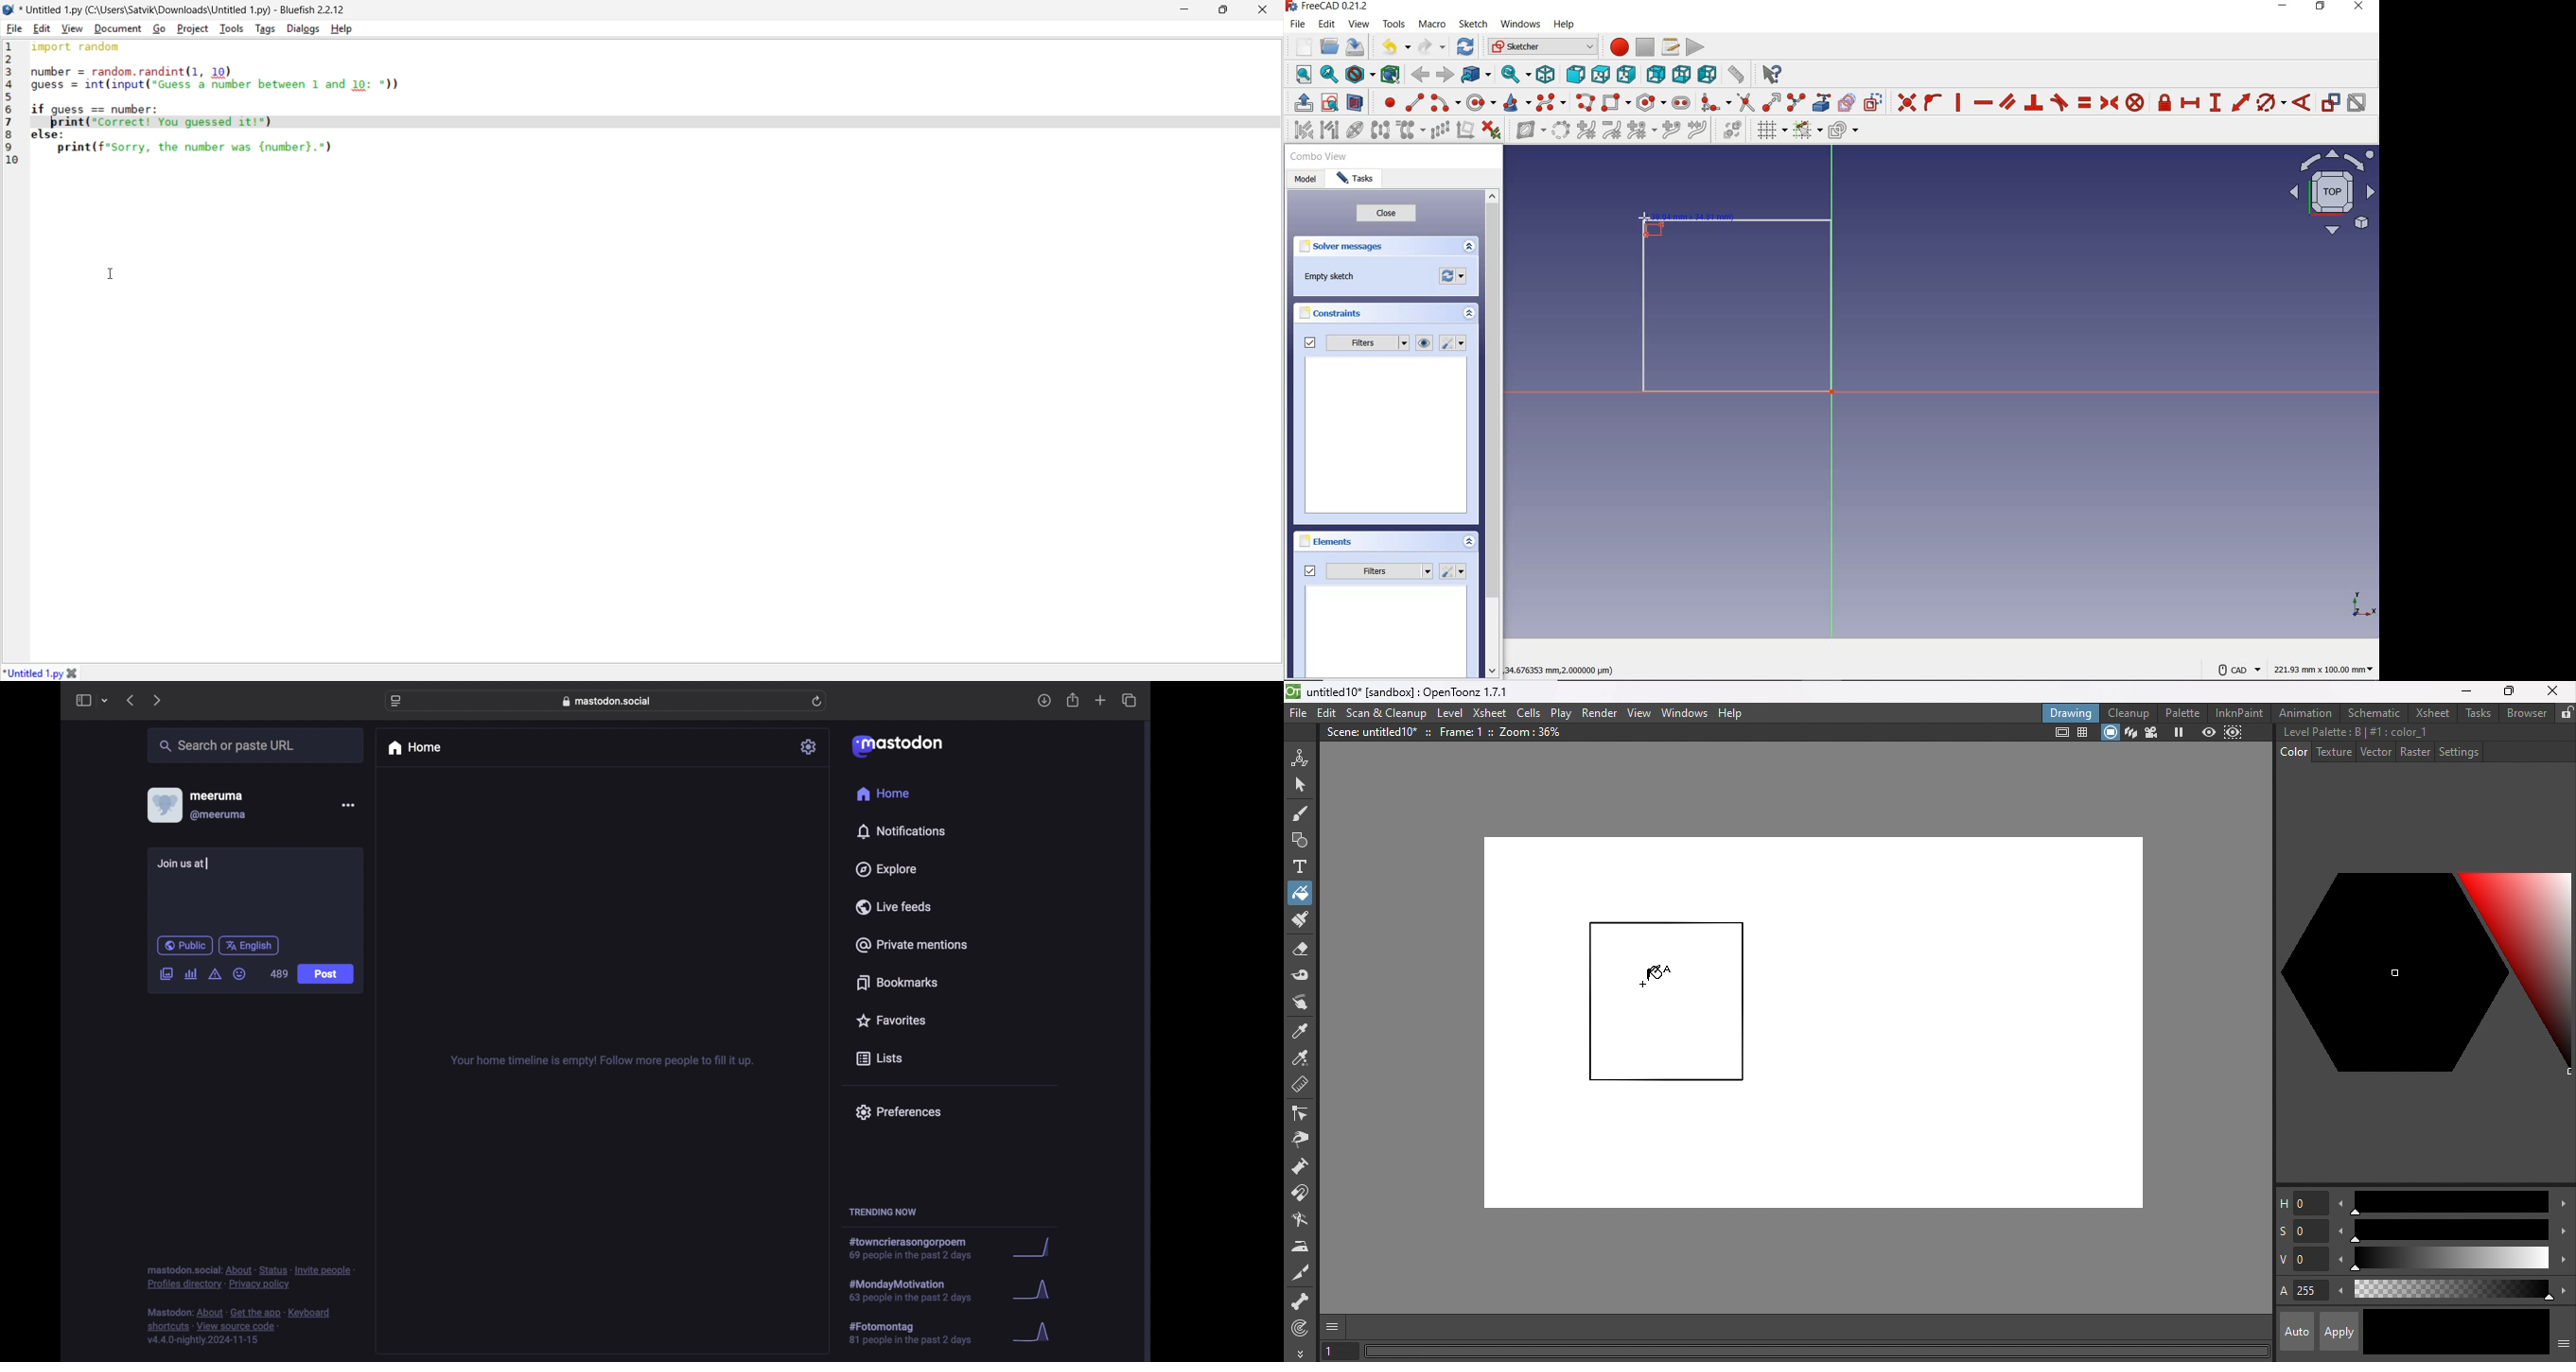 This screenshot has width=2576, height=1372. What do you see at coordinates (2184, 713) in the screenshot?
I see `Palette` at bounding box center [2184, 713].